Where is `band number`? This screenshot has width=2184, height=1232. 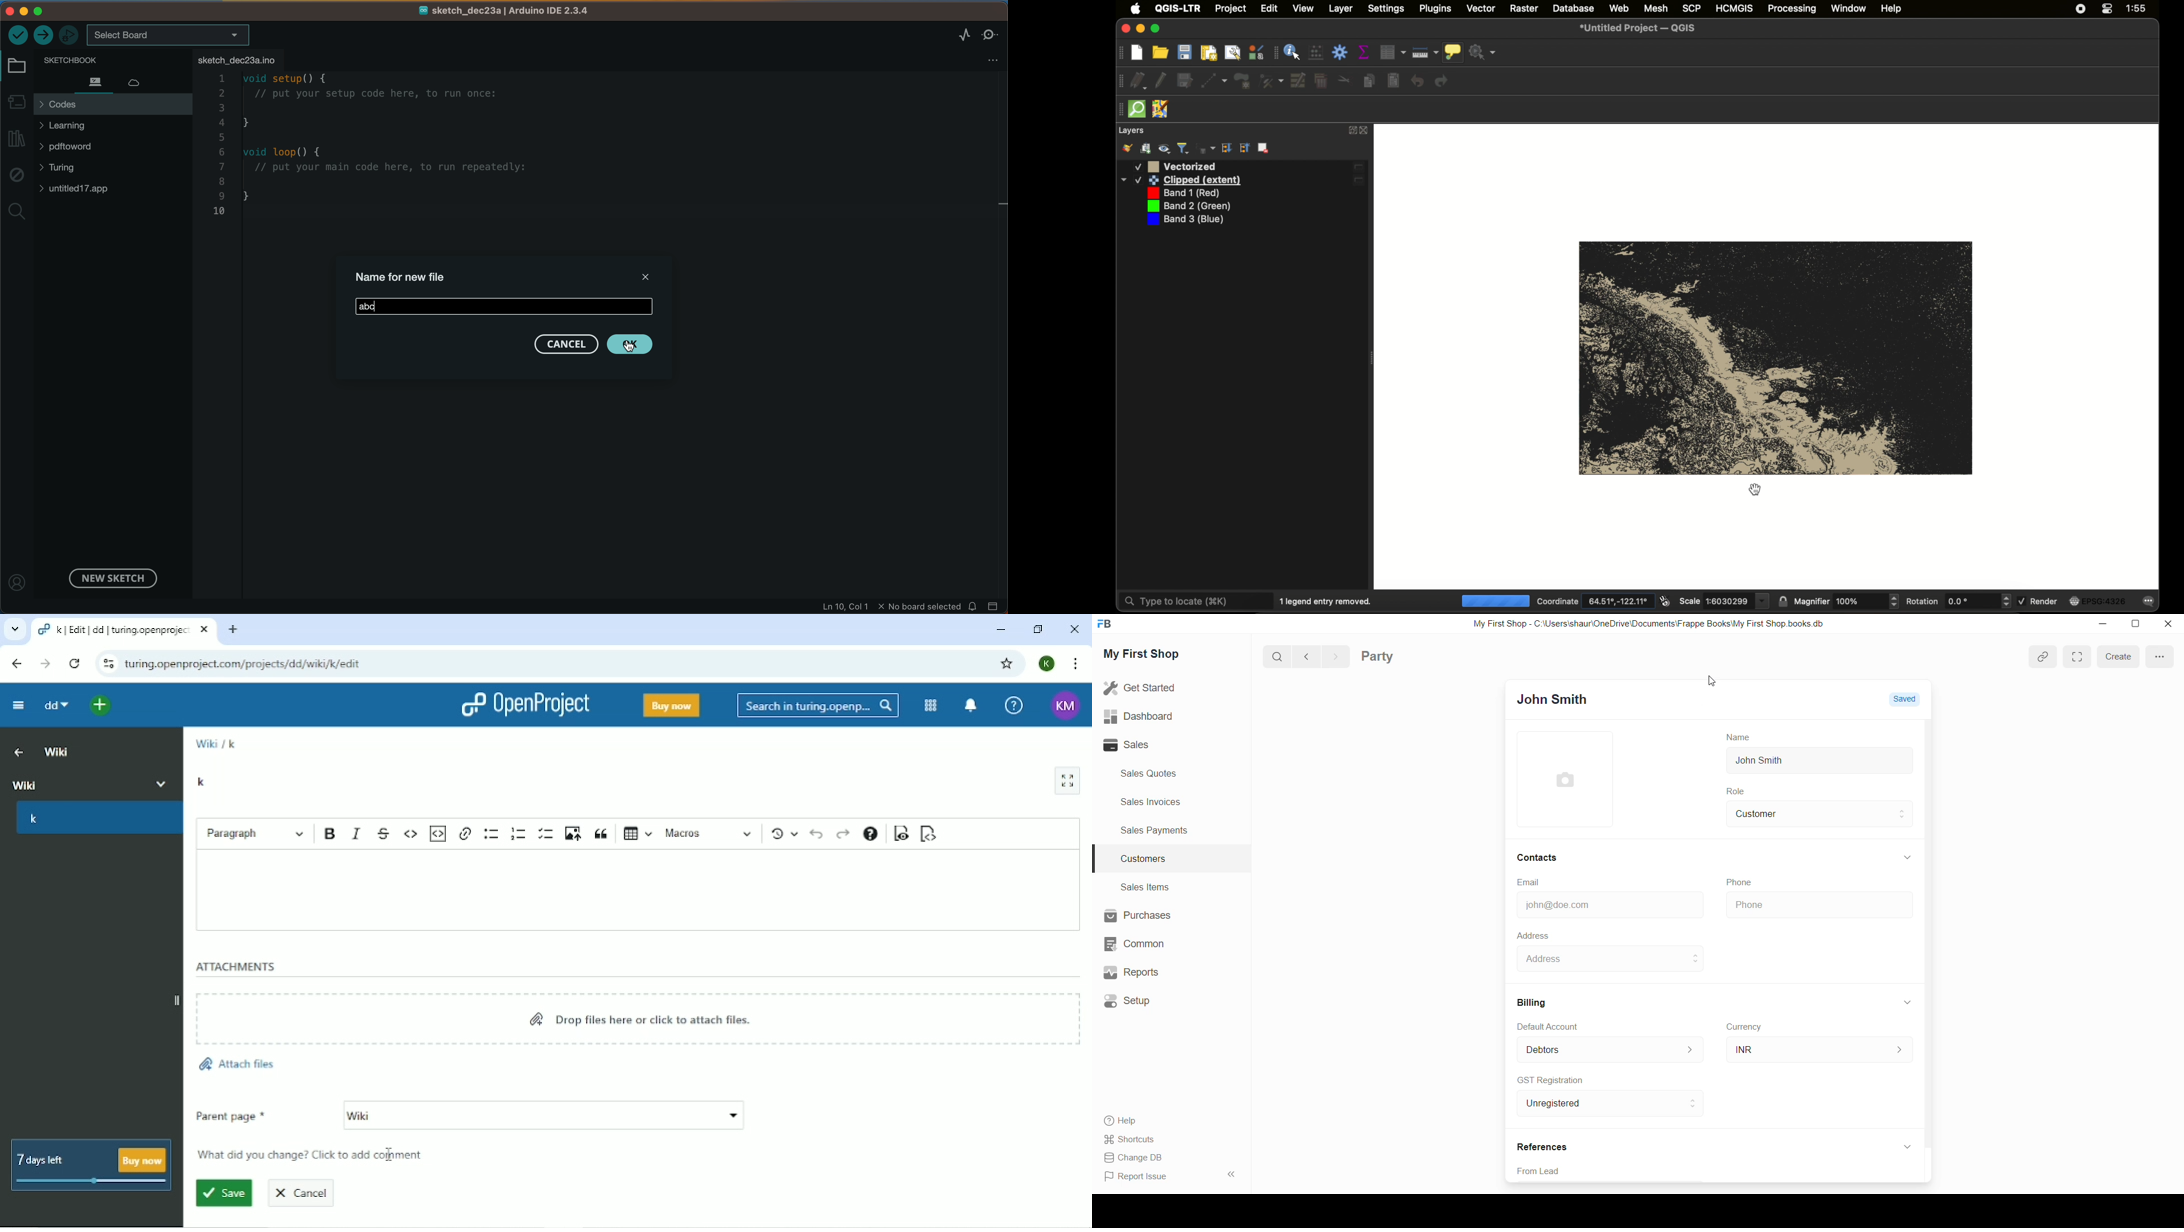
band number is located at coordinates (1181, 222).